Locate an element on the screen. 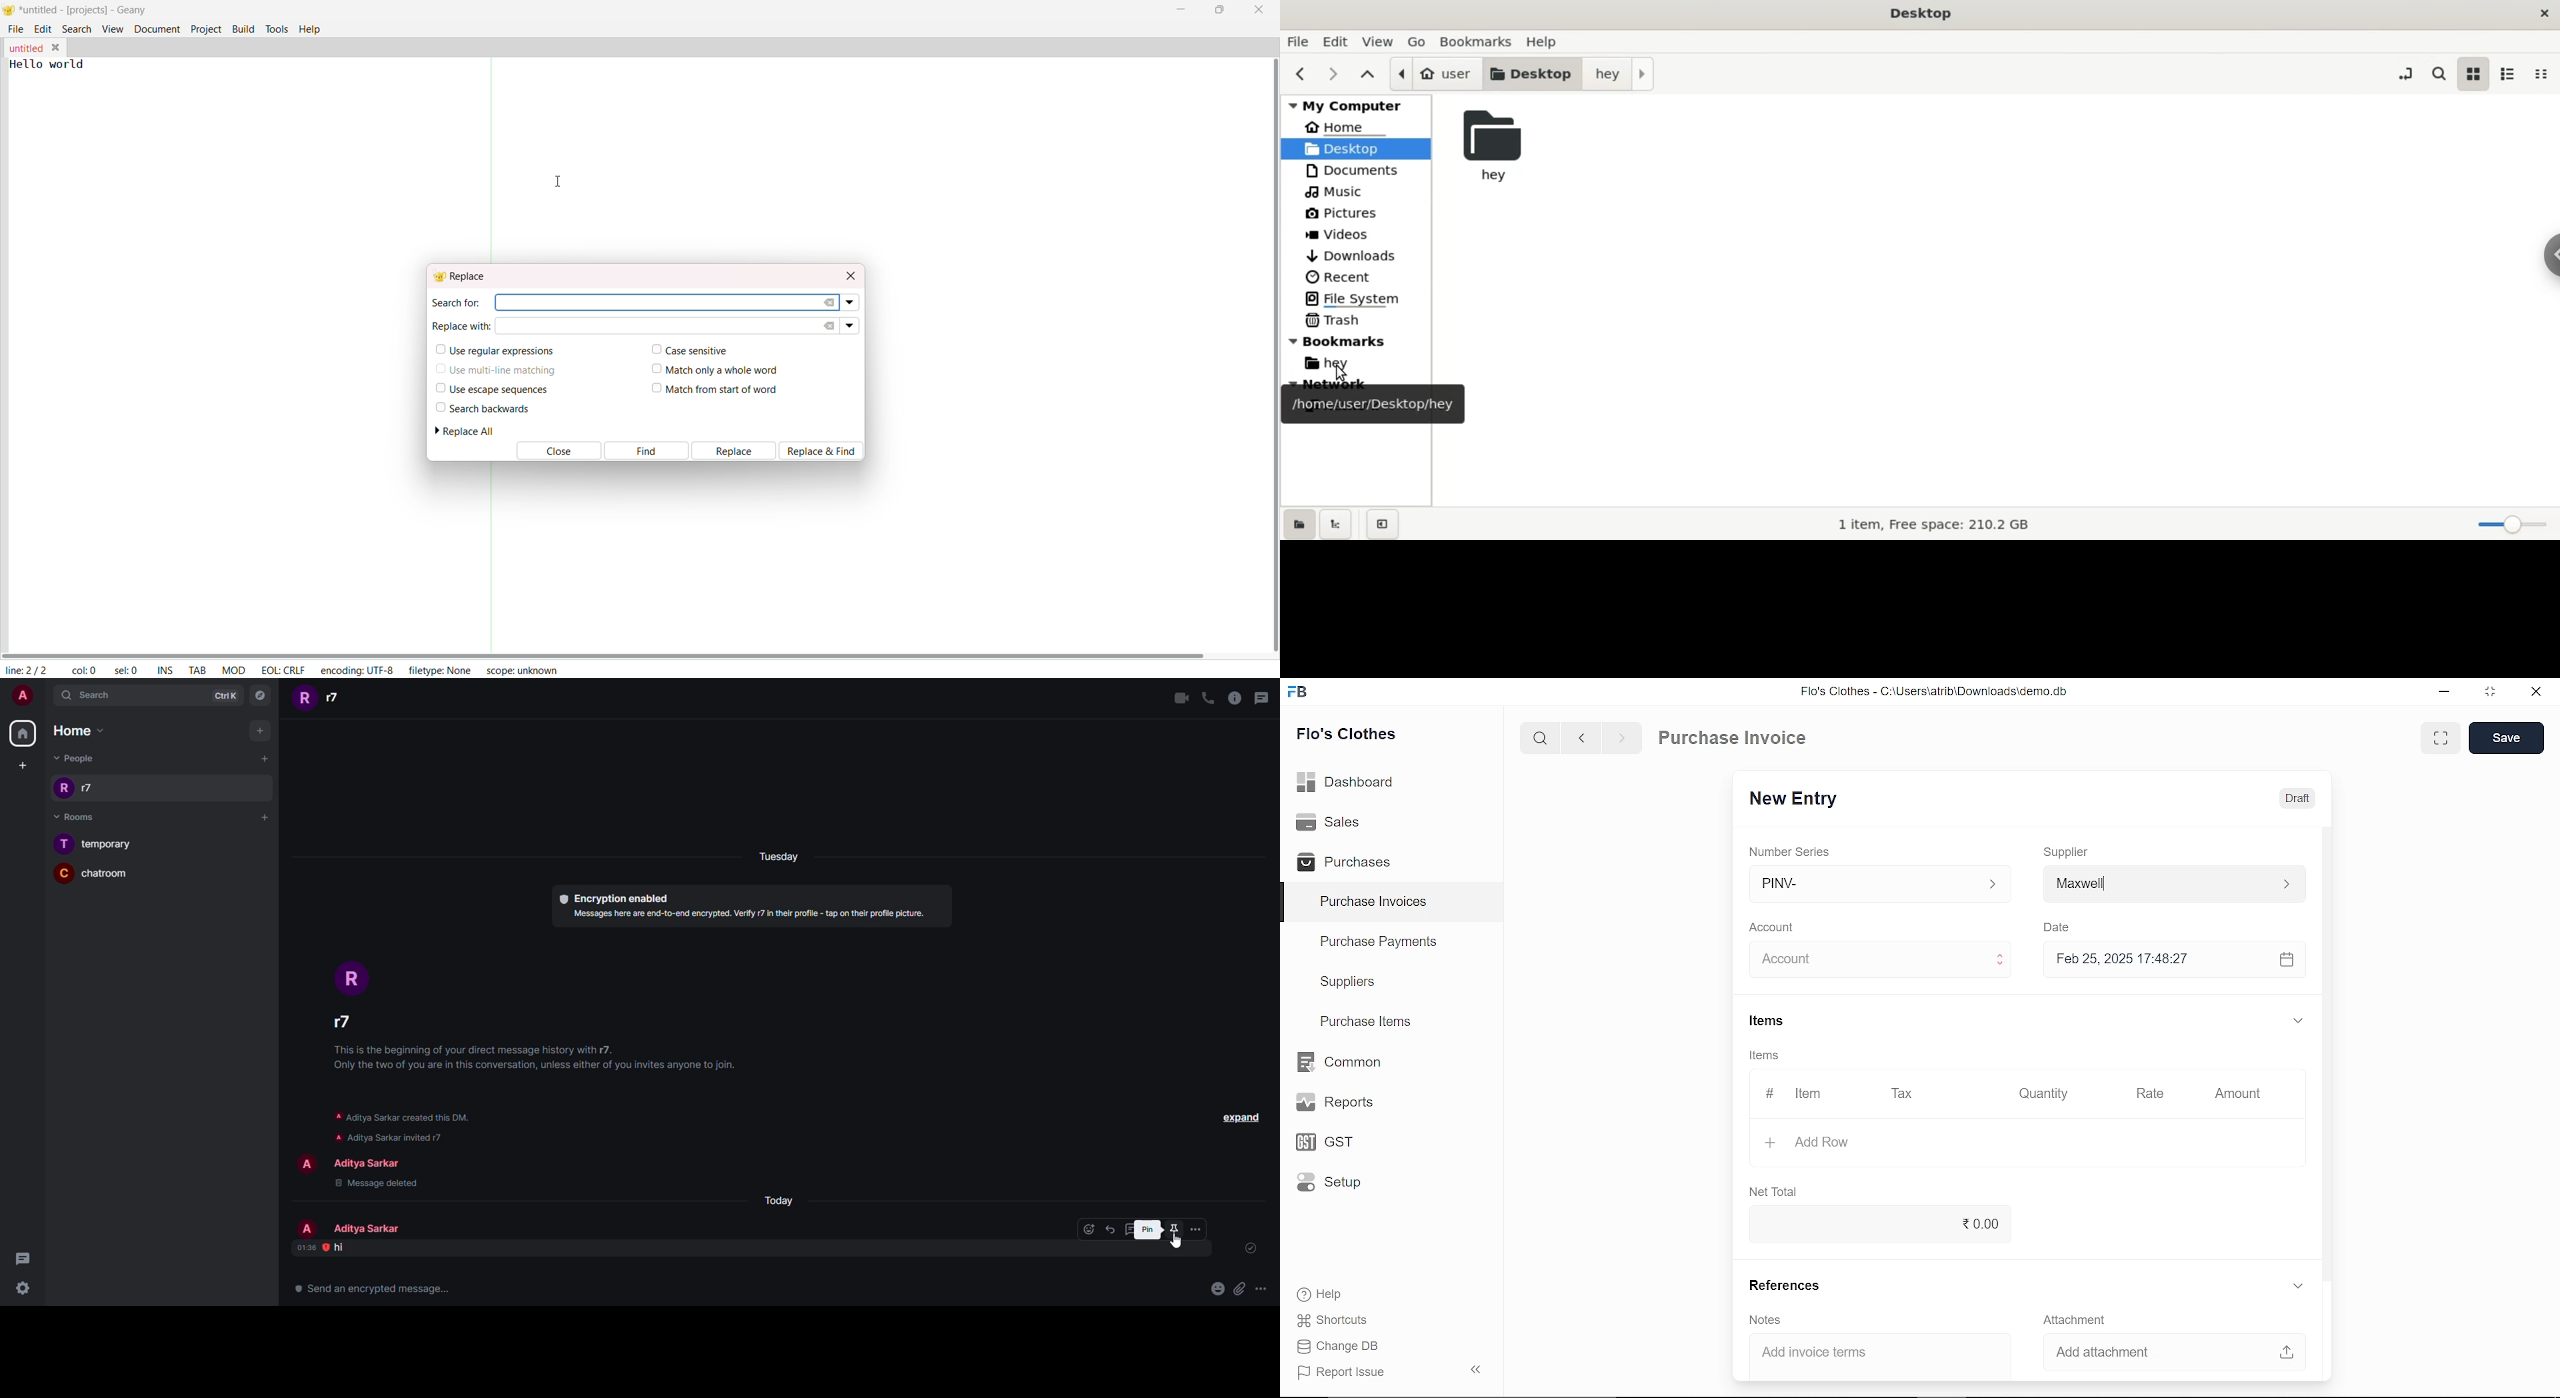 The width and height of the screenshot is (2576, 1400). Common is located at coordinates (1341, 1062).